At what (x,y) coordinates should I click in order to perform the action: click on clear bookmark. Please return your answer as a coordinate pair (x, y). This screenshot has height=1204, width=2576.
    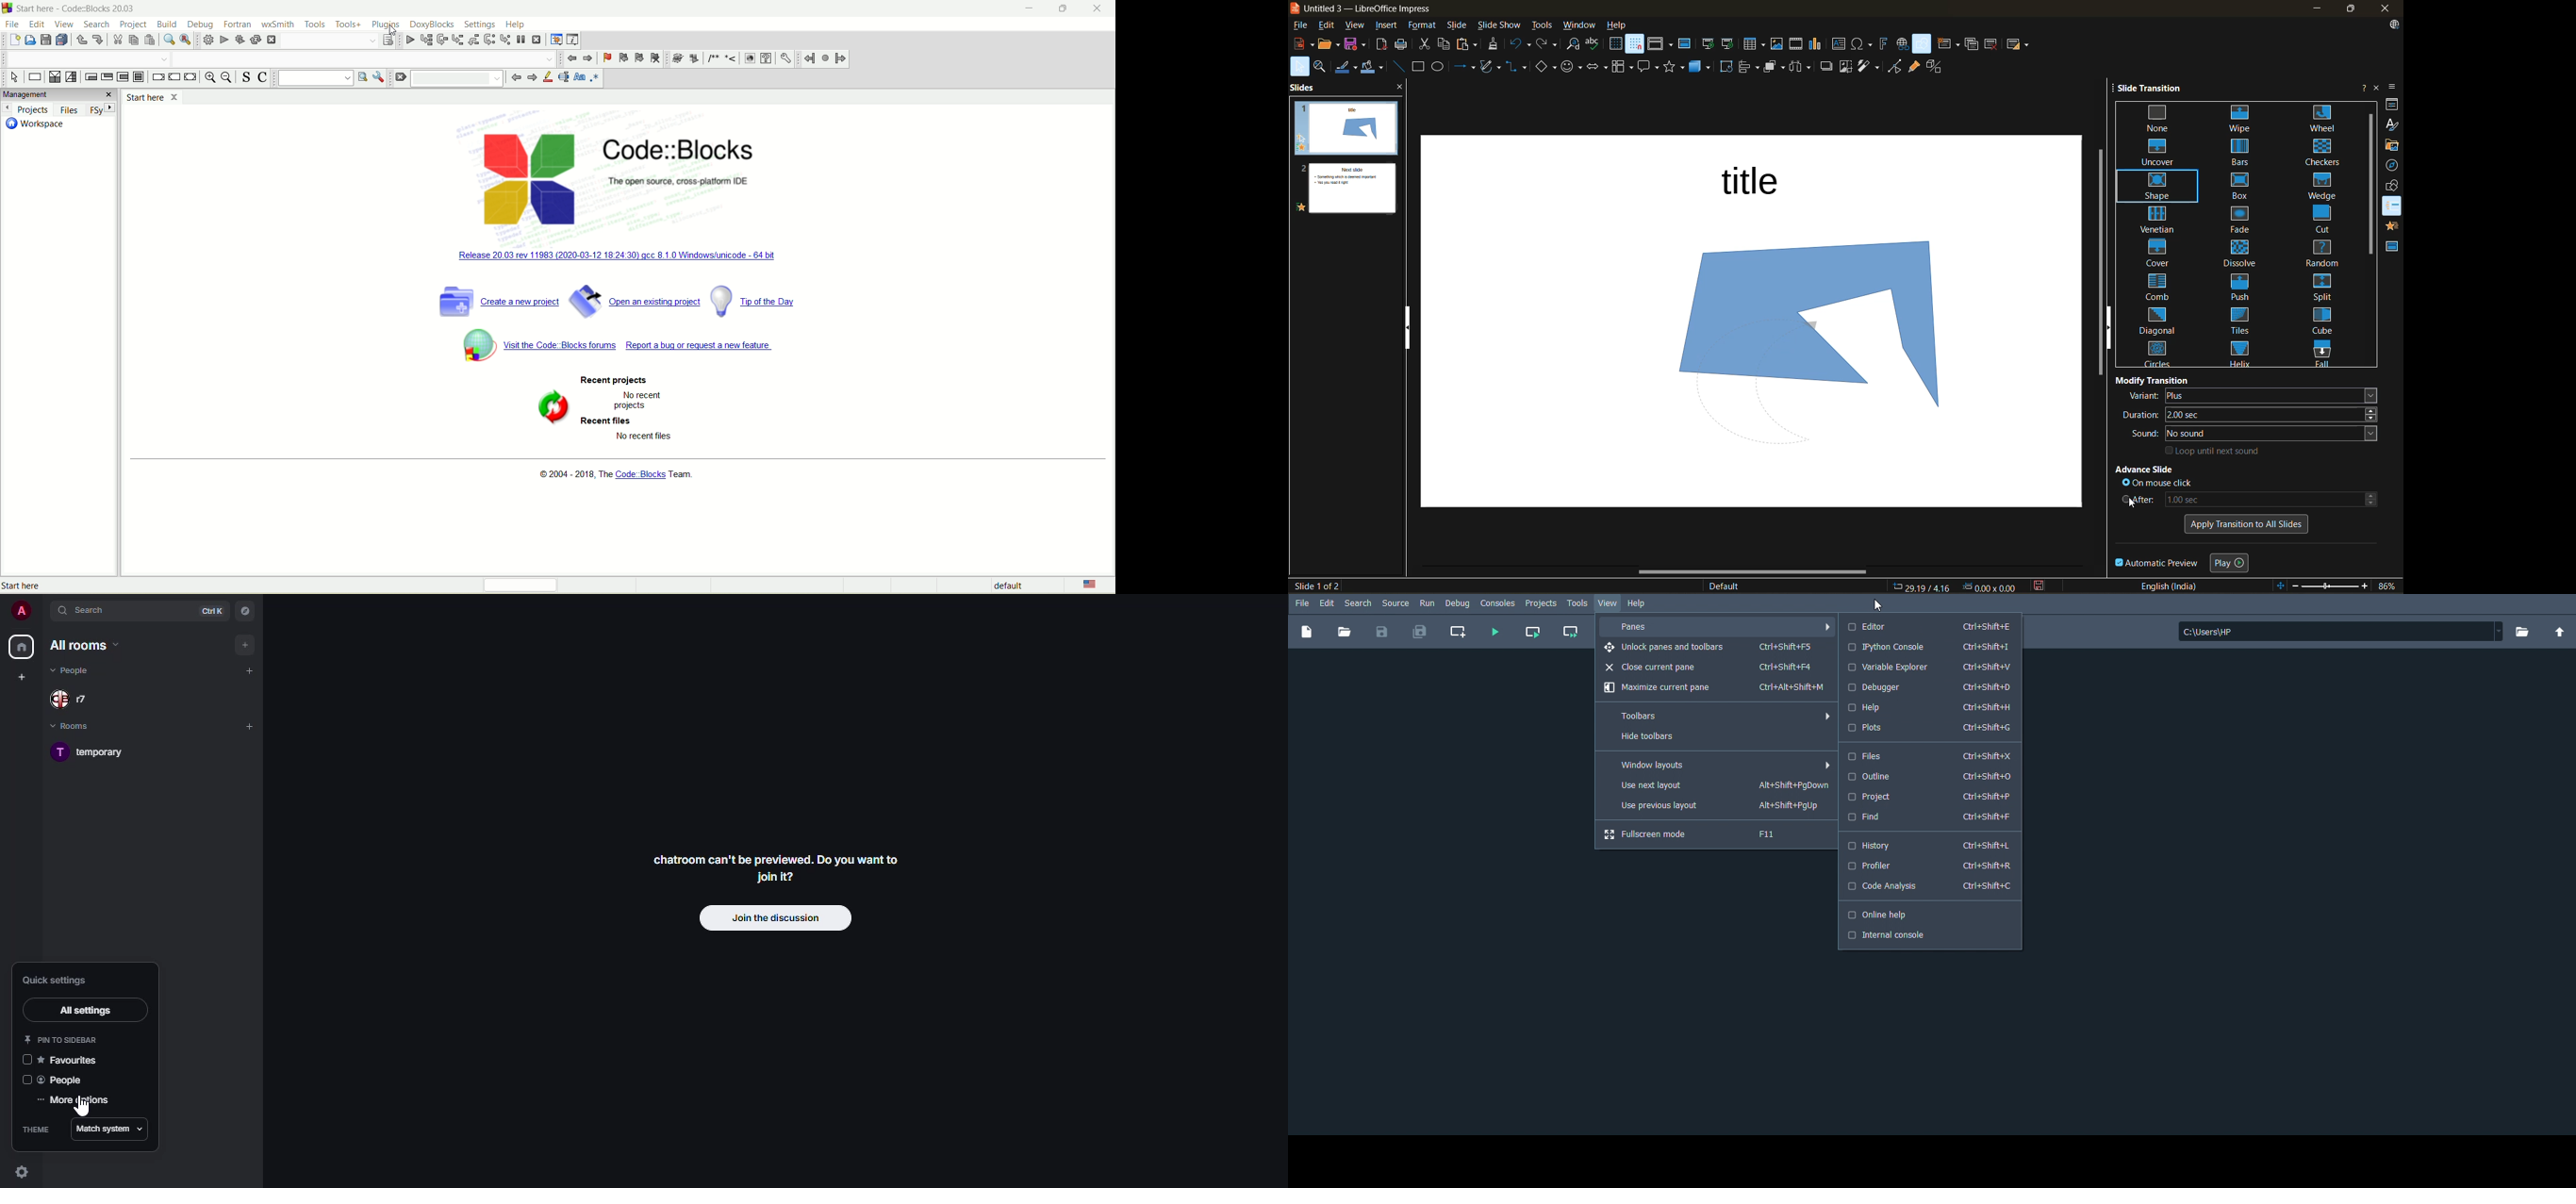
    Looking at the image, I should click on (656, 58).